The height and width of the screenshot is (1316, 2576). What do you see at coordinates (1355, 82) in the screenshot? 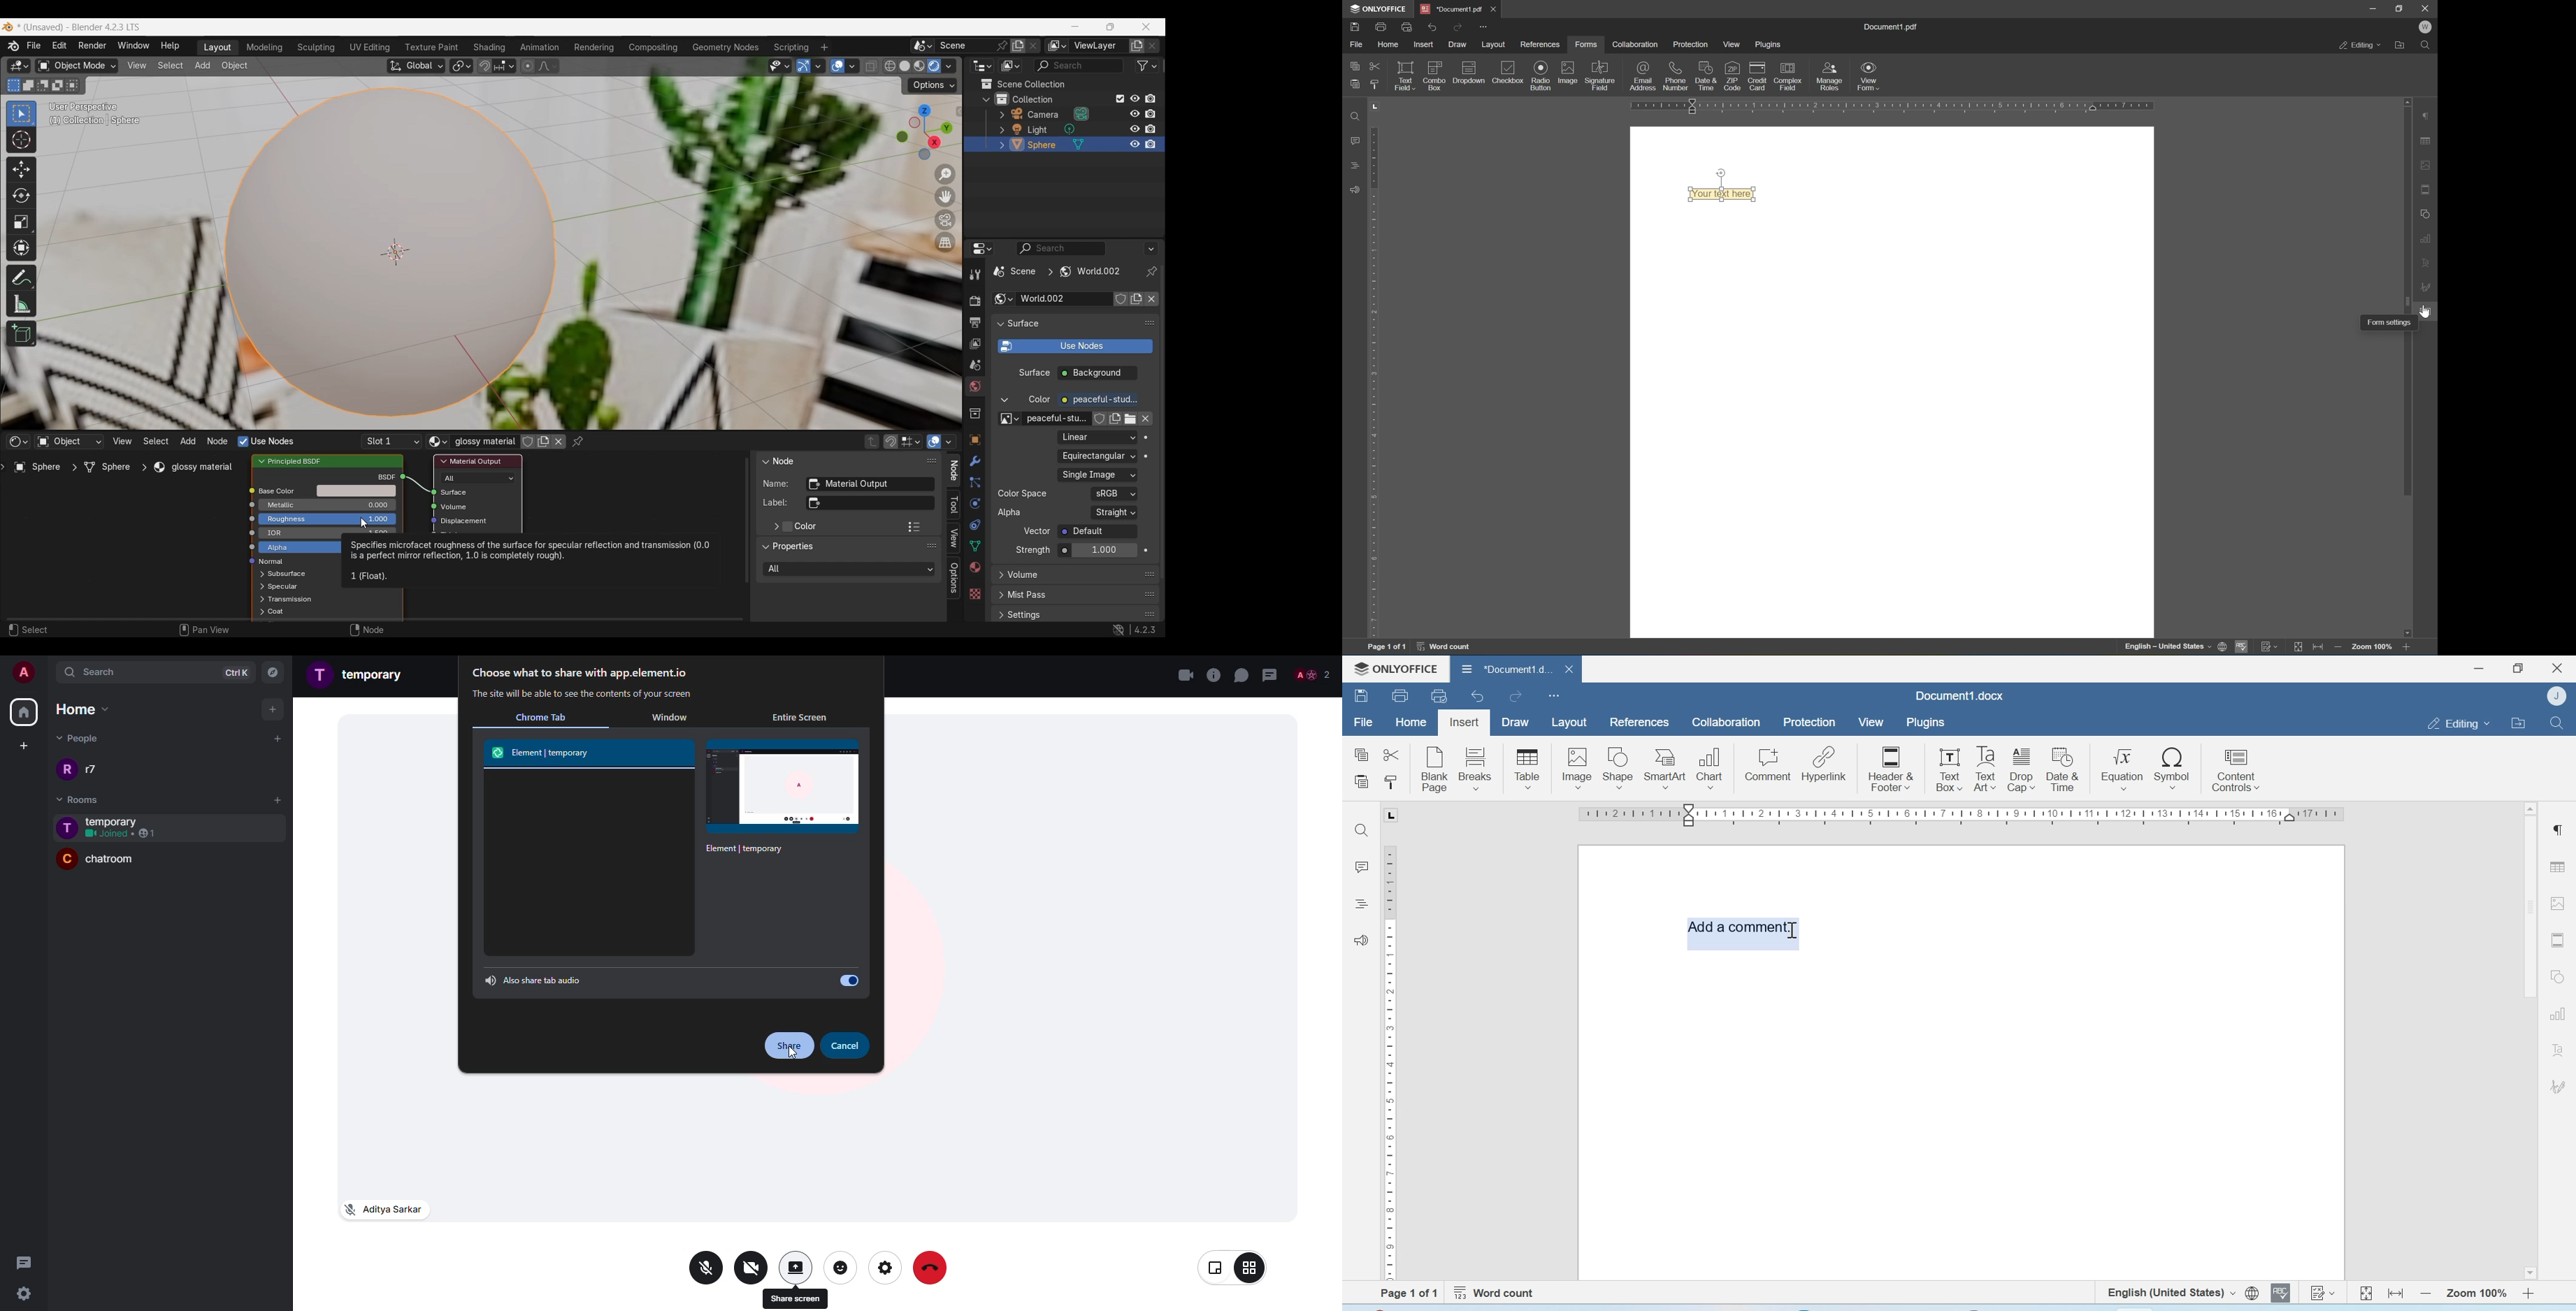
I see `paste` at bounding box center [1355, 82].